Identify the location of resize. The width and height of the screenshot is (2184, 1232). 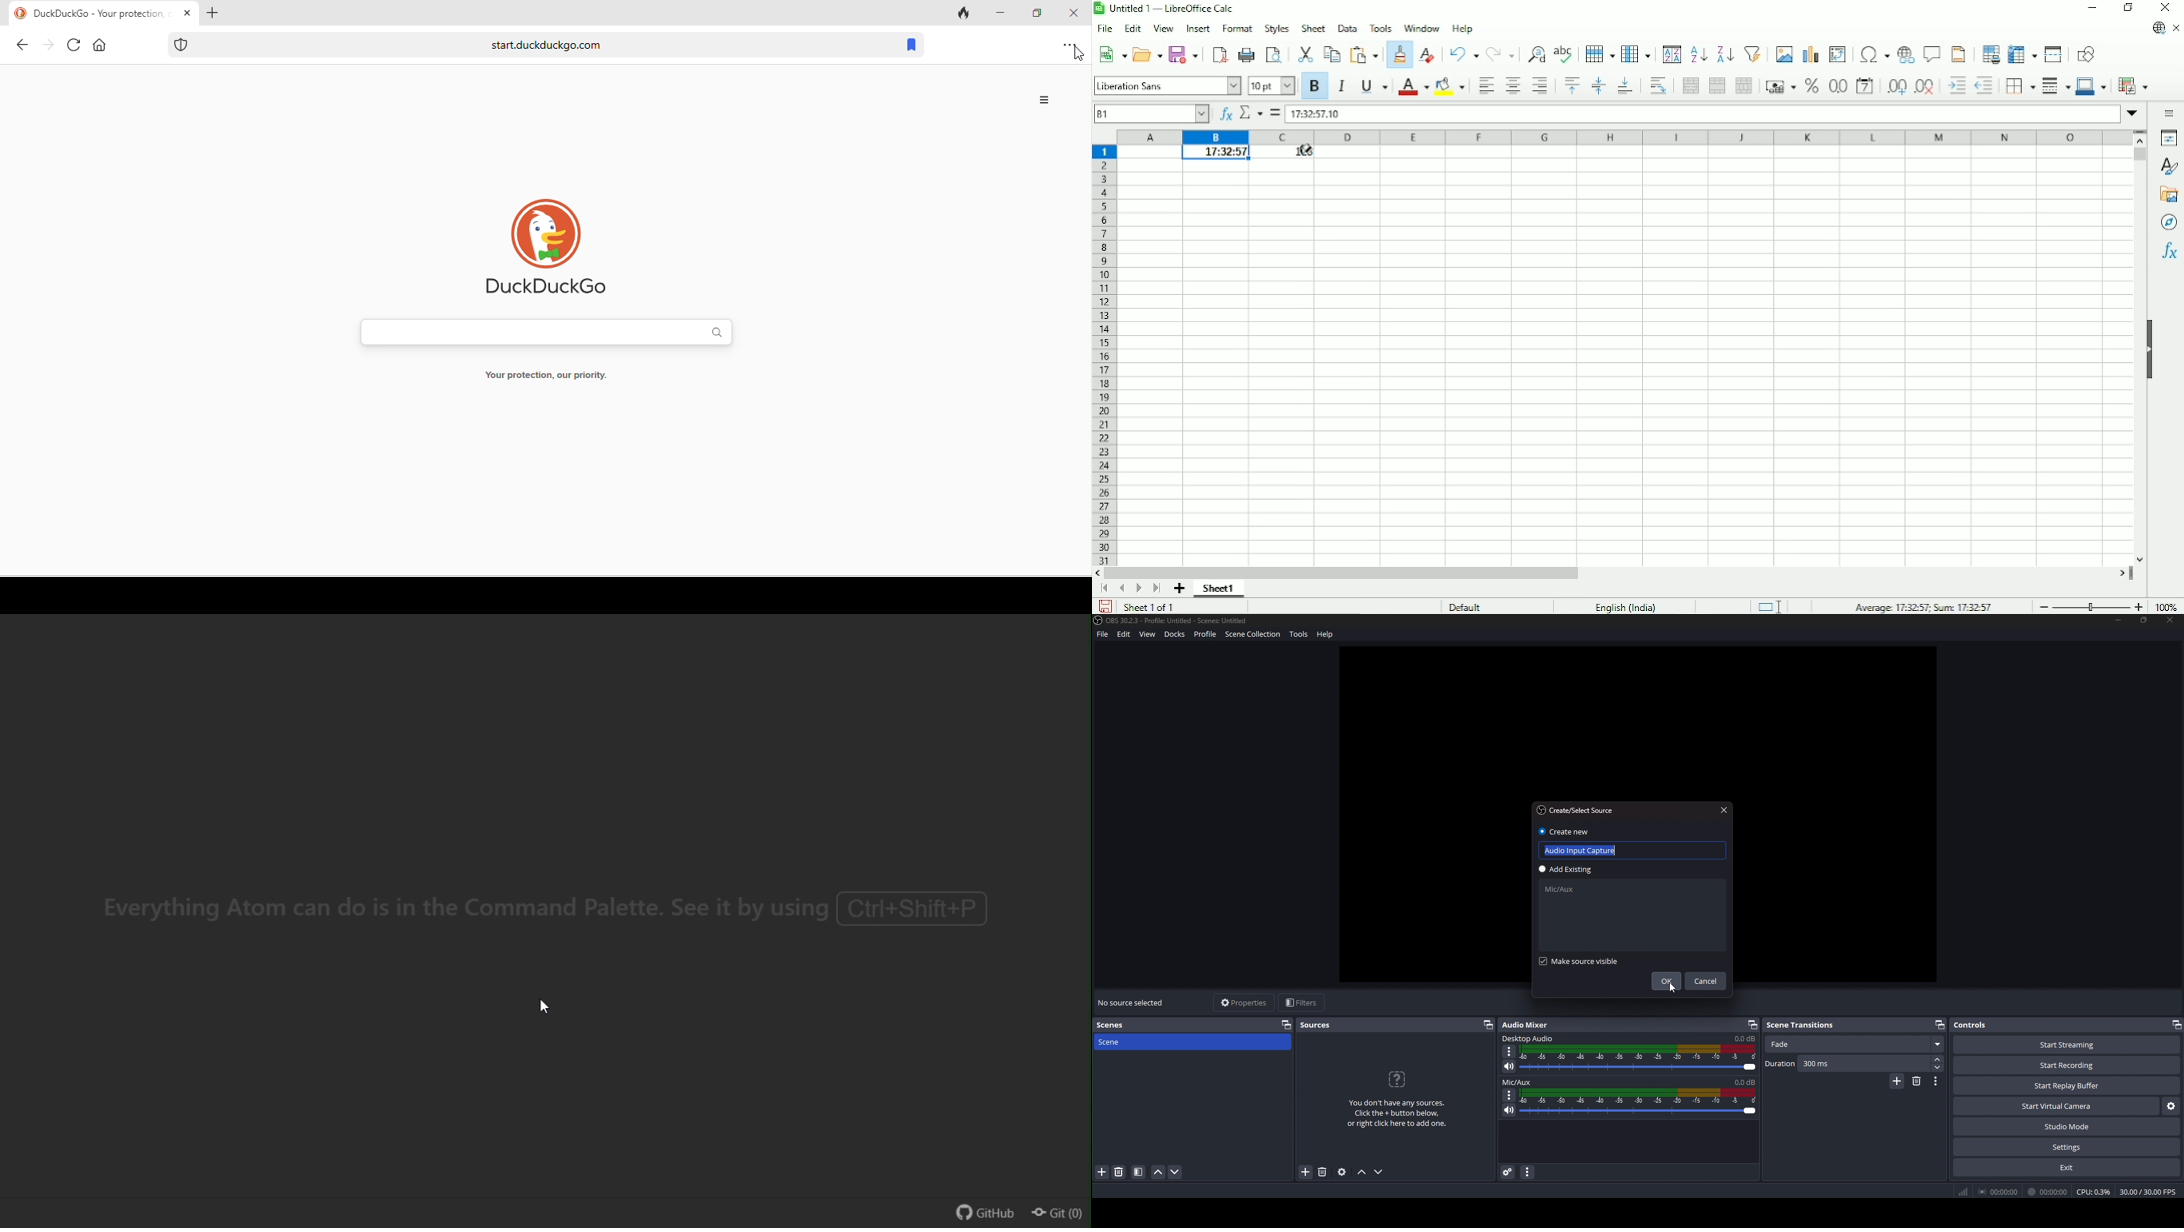
(2145, 619).